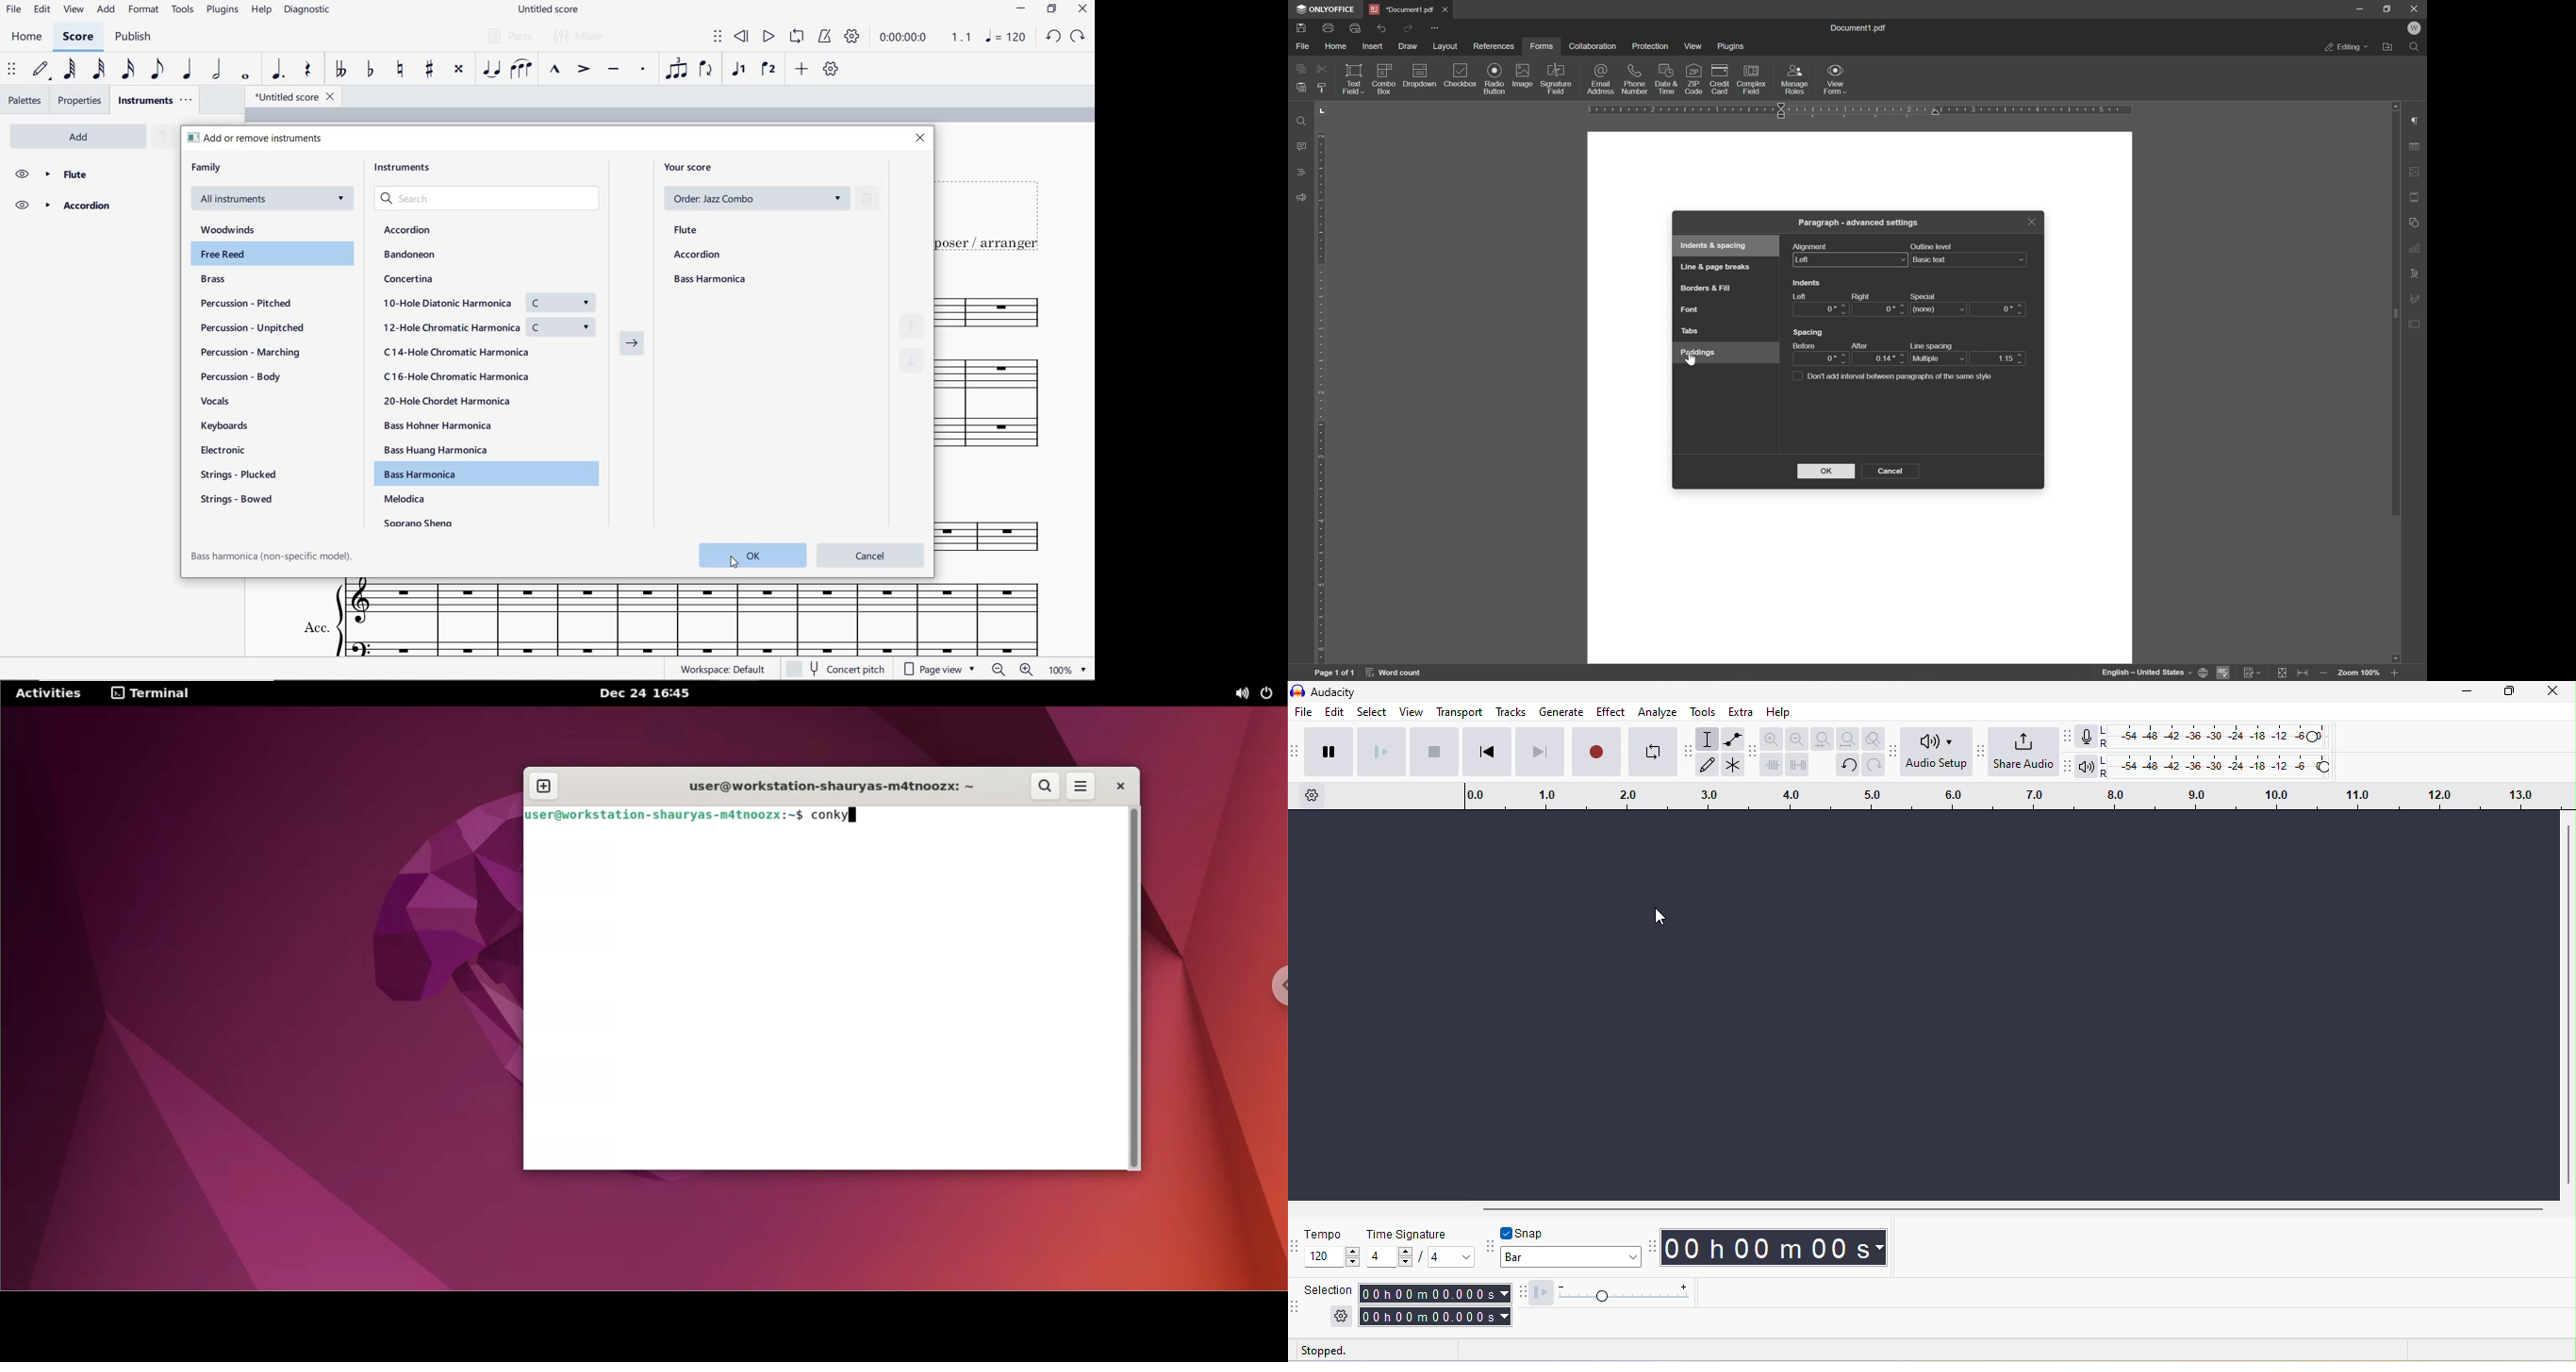  I want to click on record meter, so click(2089, 737).